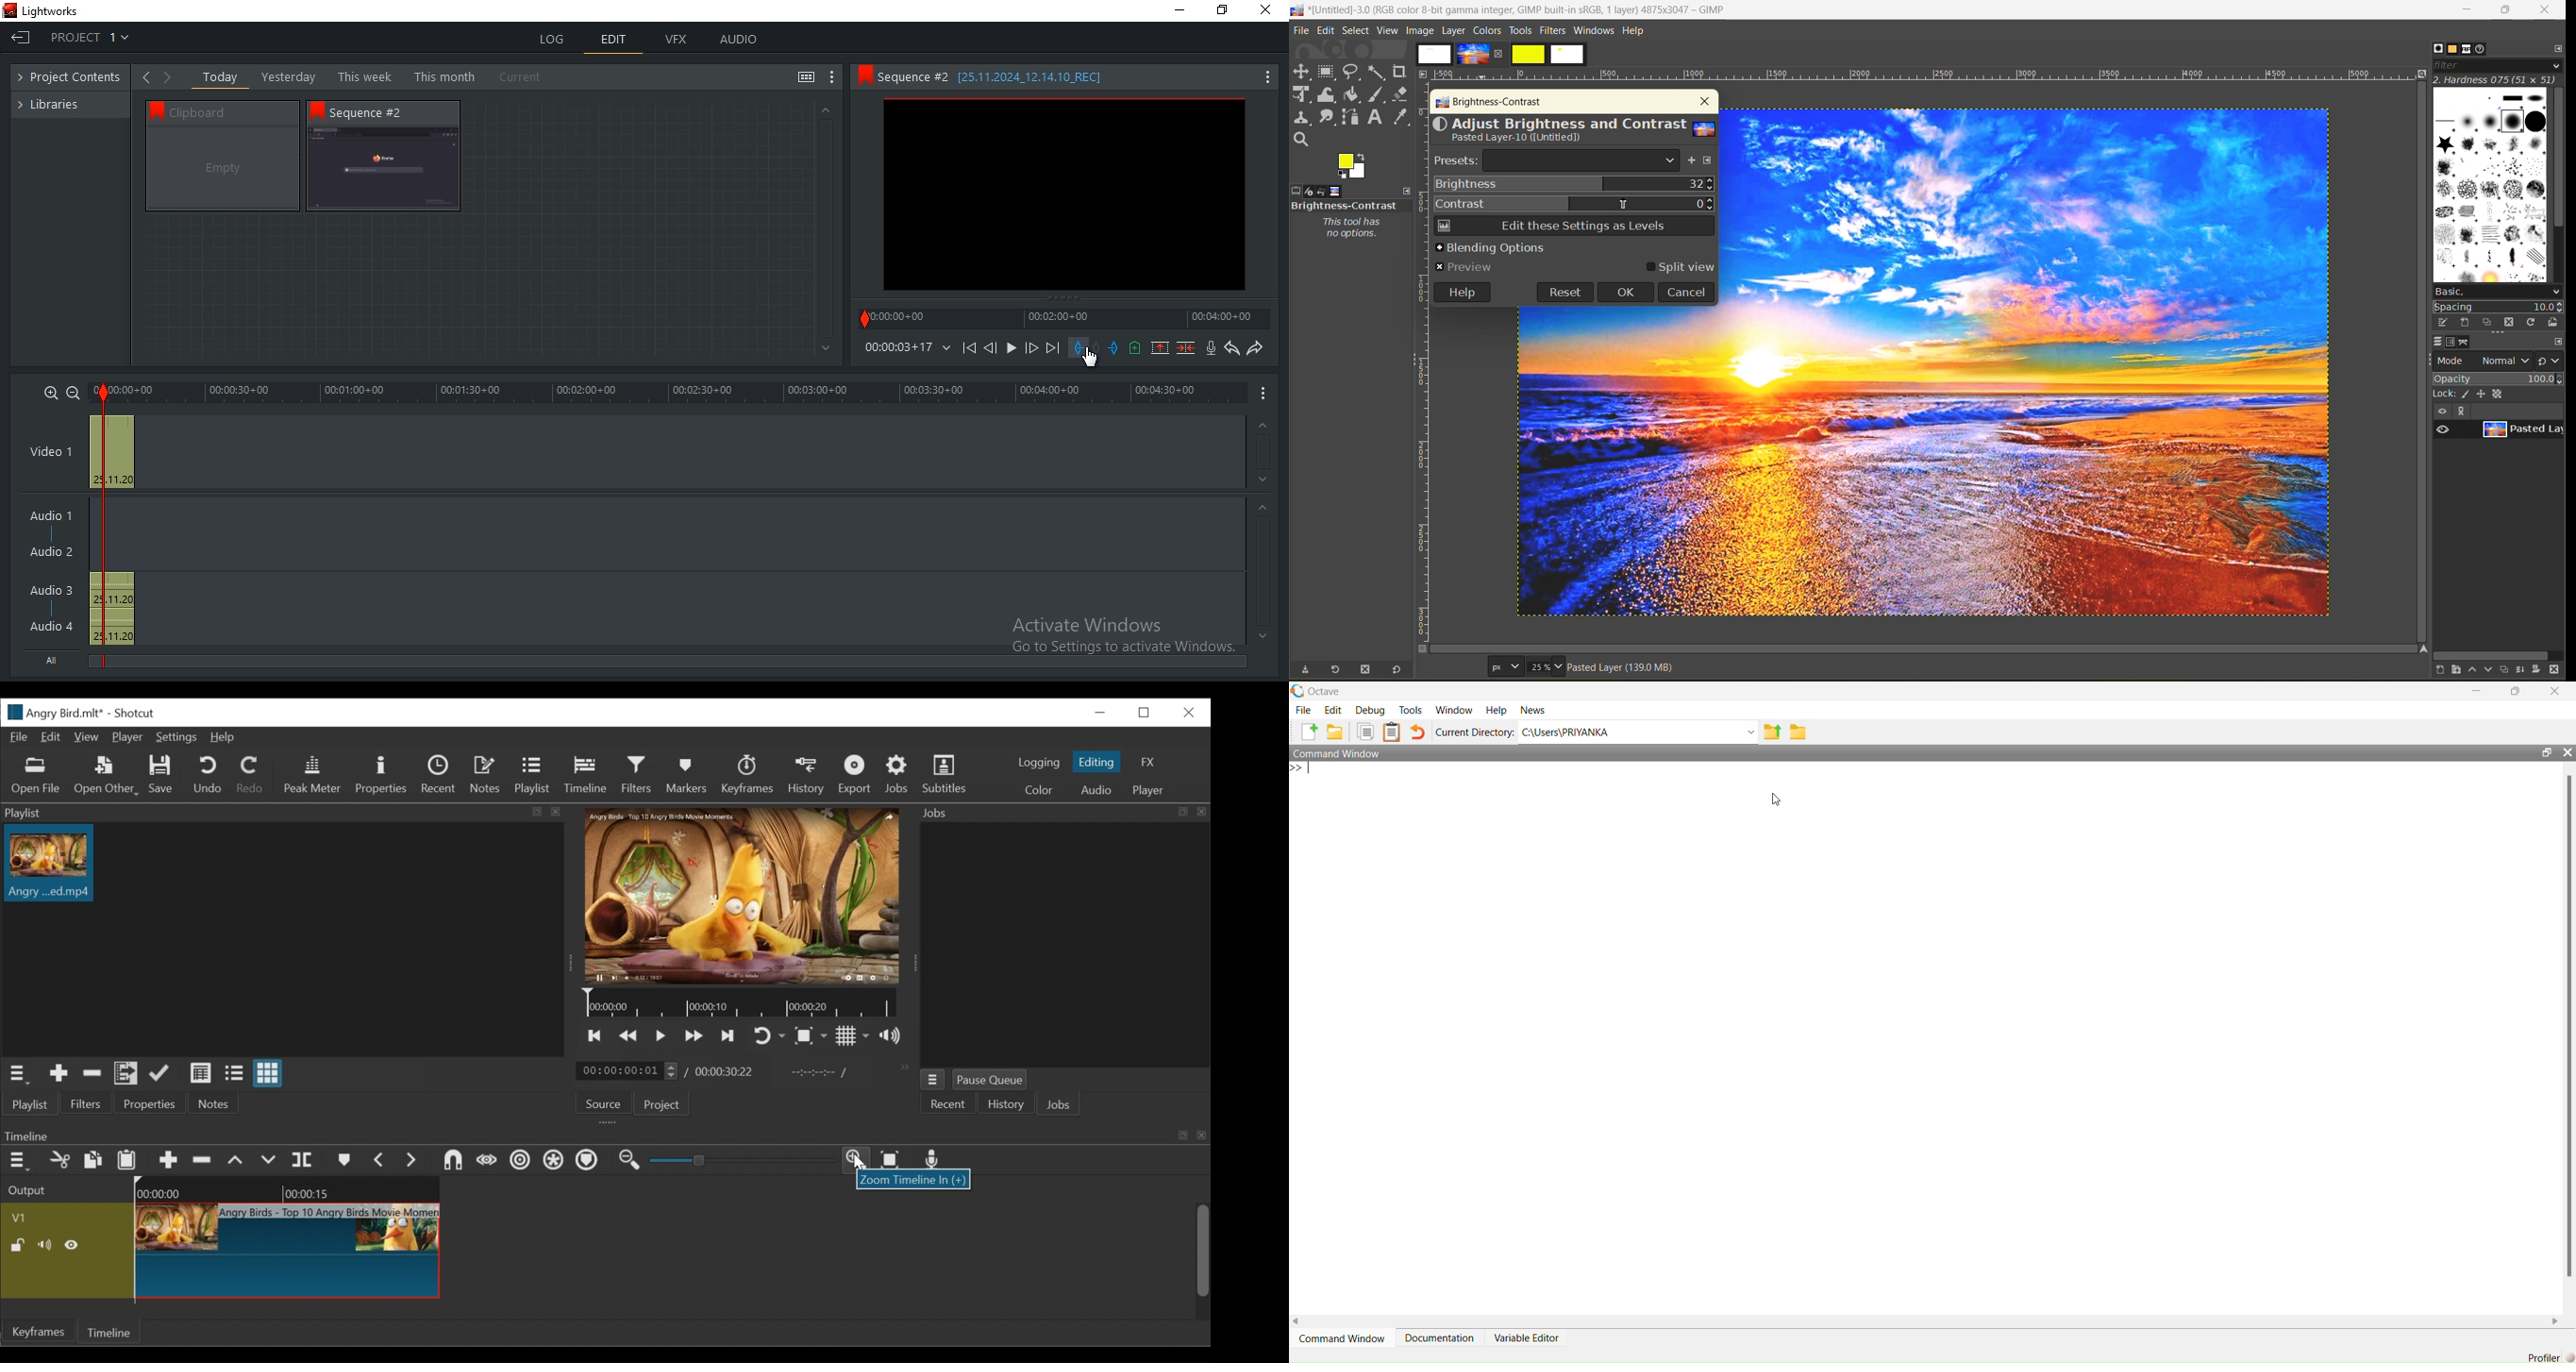  What do you see at coordinates (383, 170) in the screenshot?
I see `sequence 2` at bounding box center [383, 170].